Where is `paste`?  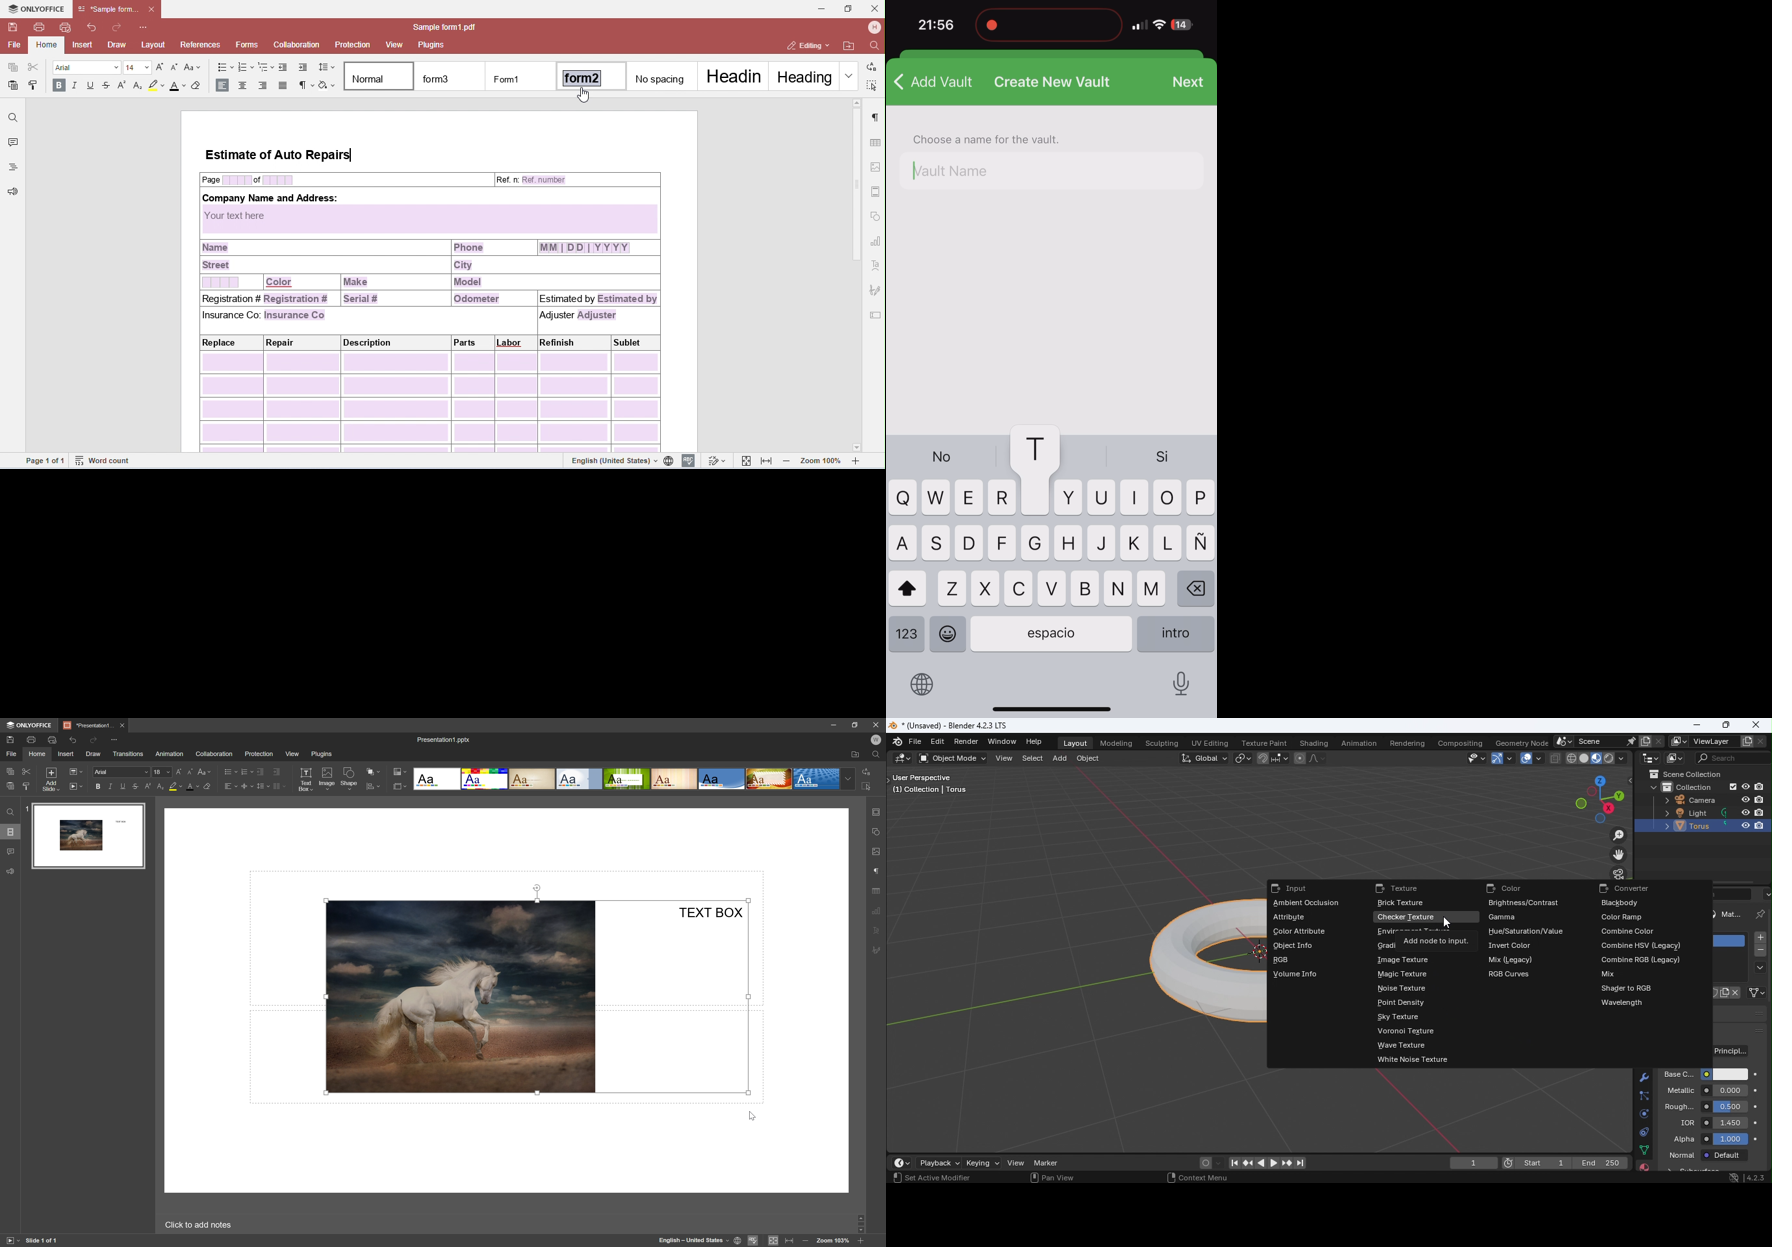 paste is located at coordinates (10, 786).